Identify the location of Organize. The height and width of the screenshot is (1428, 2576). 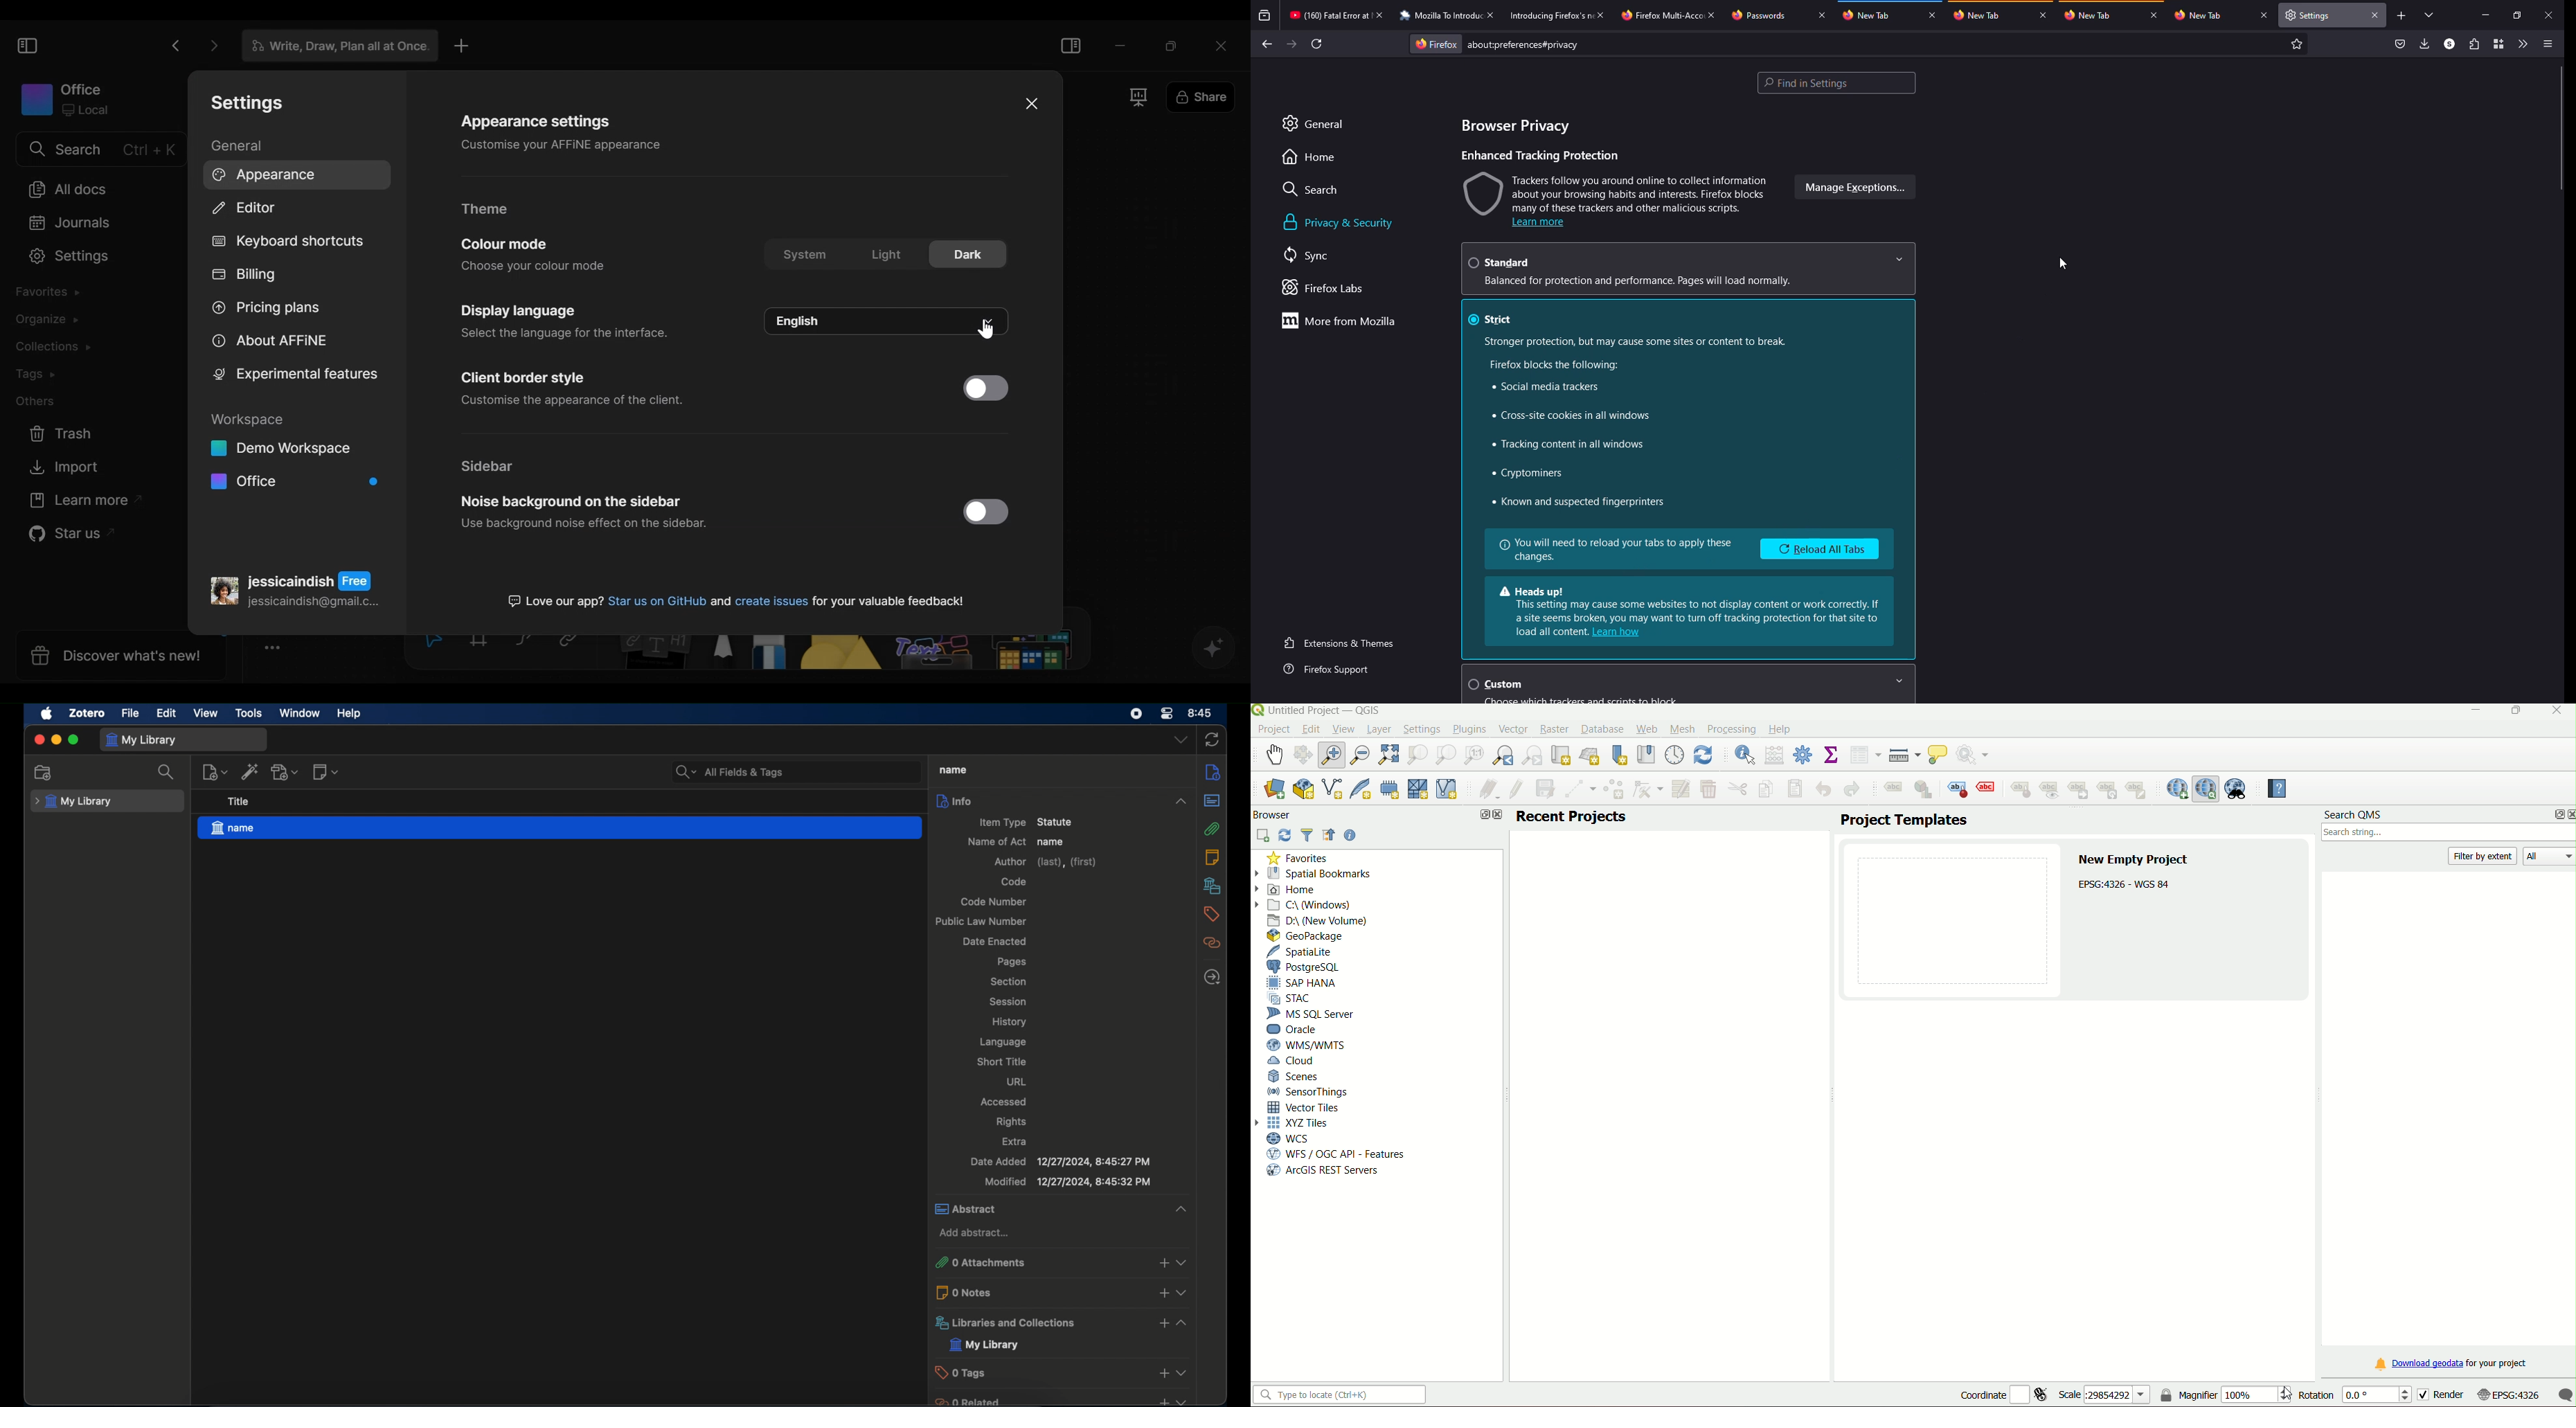
(46, 320).